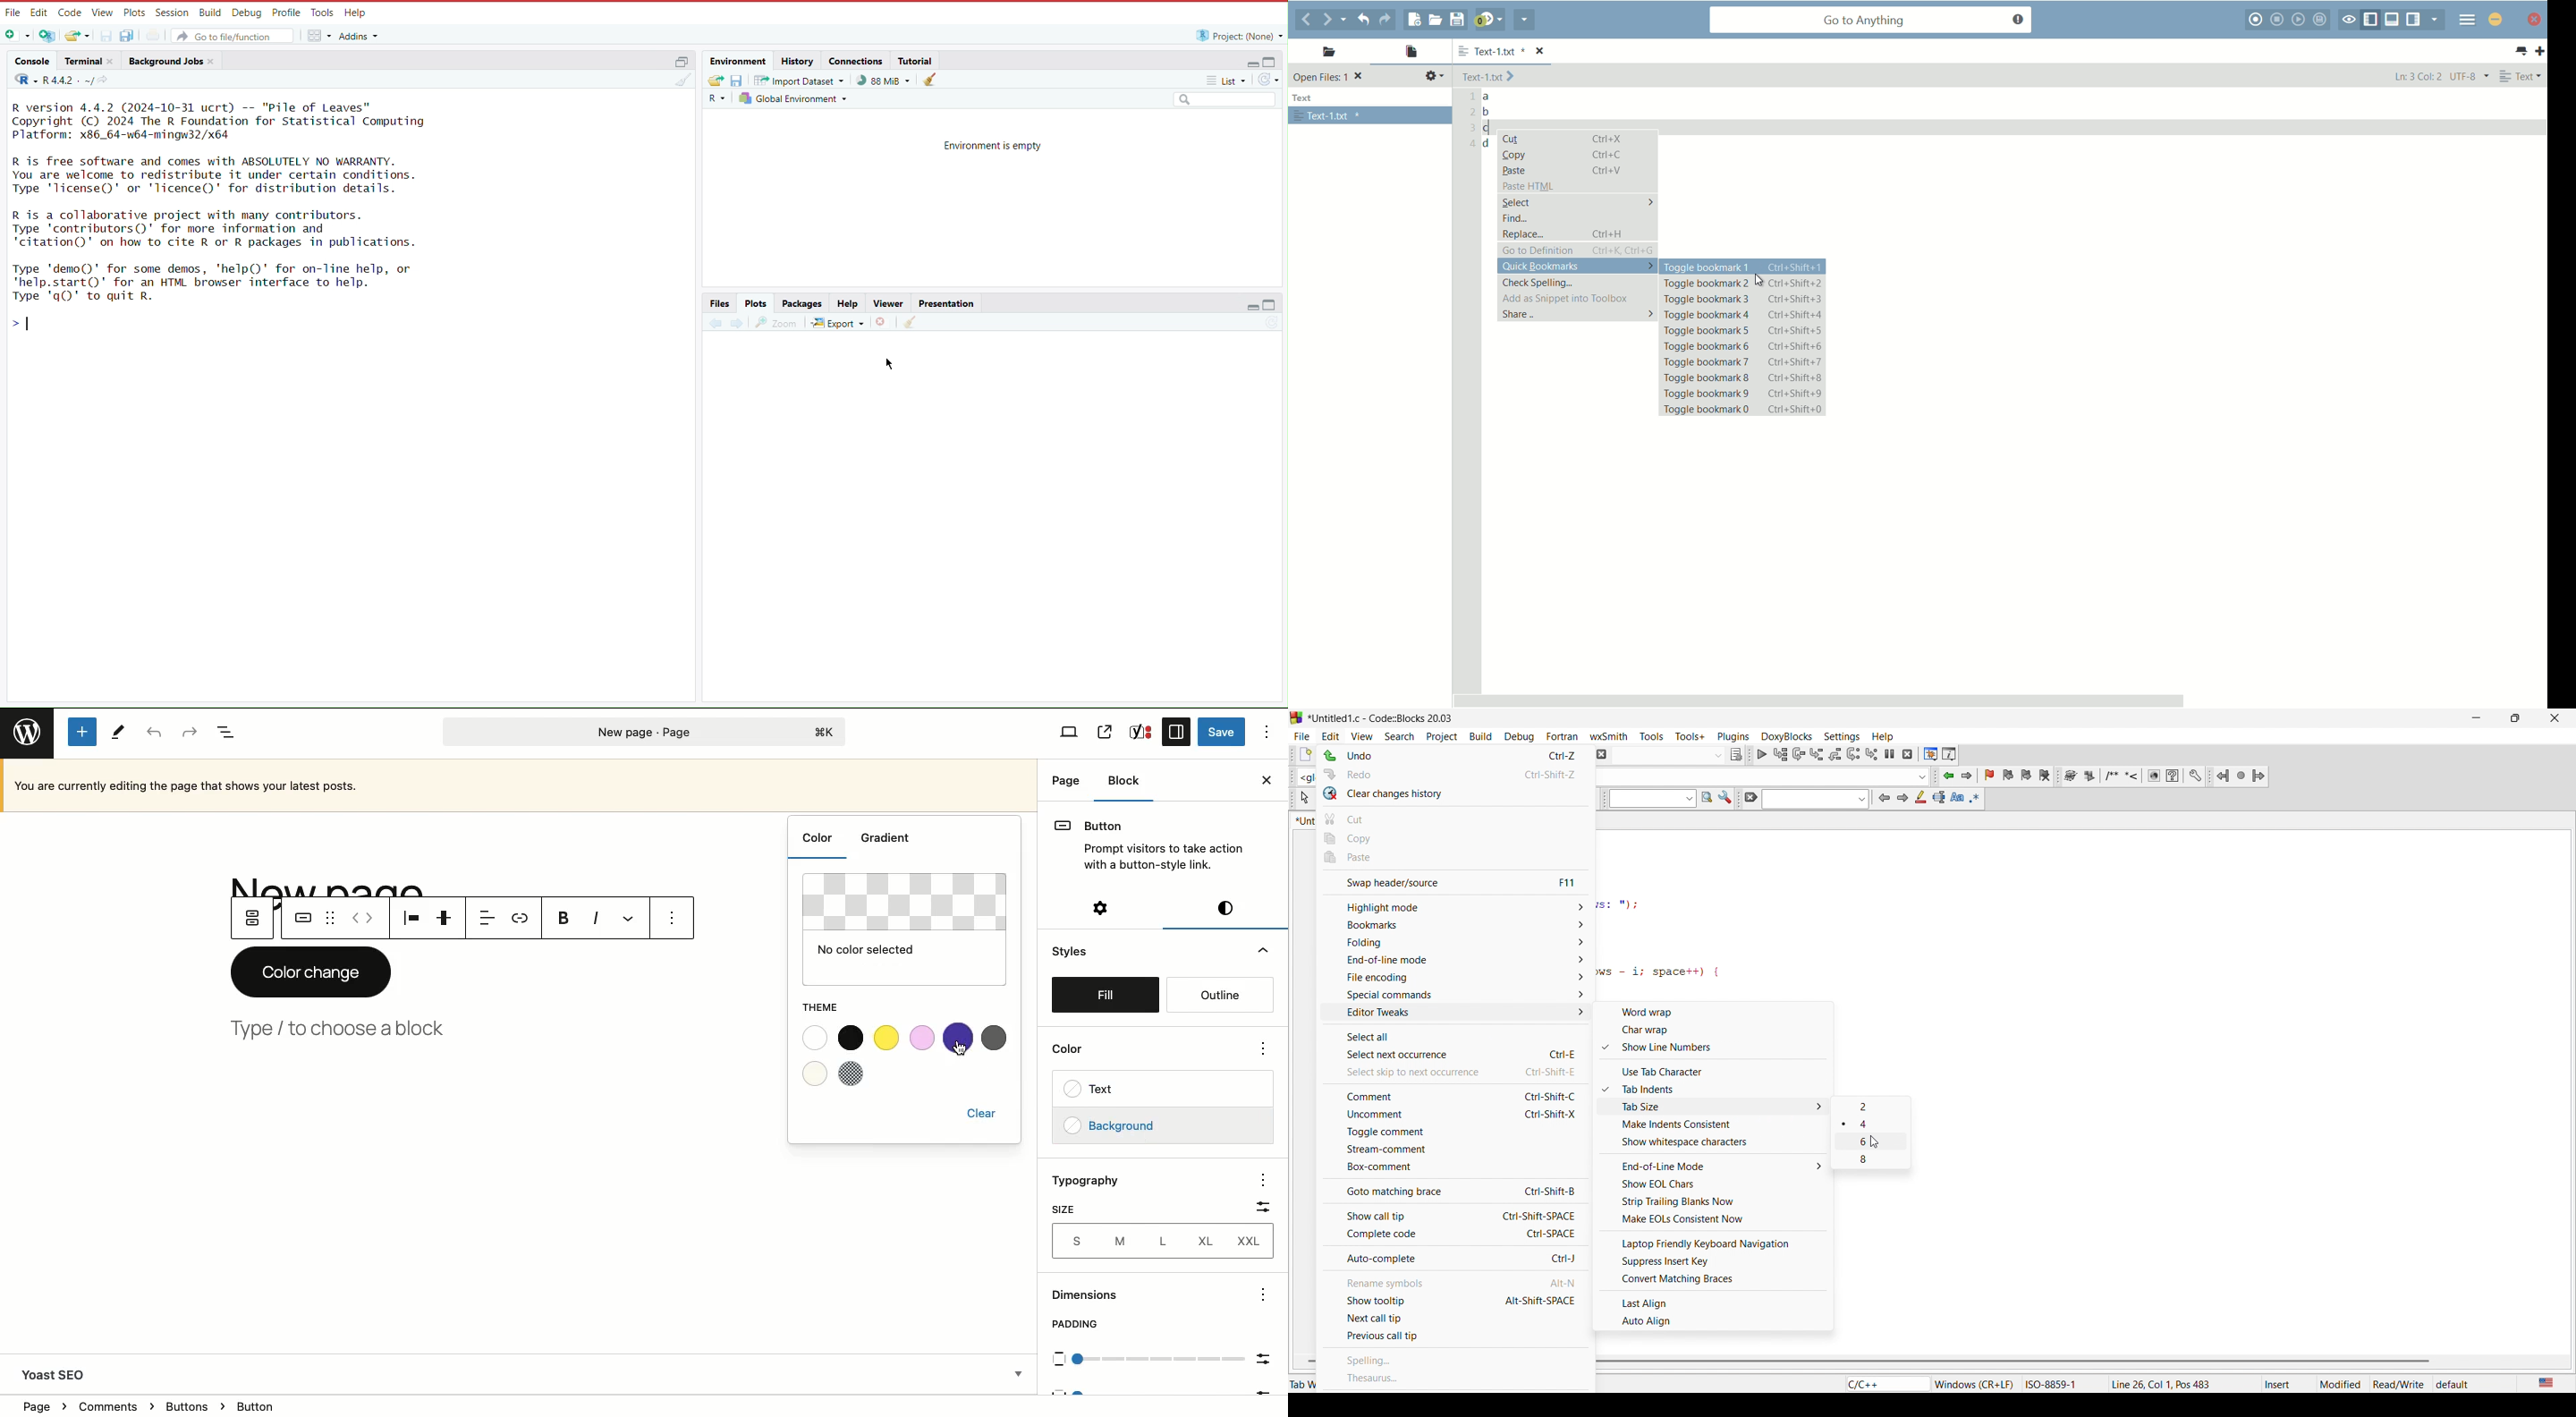  I want to click on Maximize, so click(1271, 61).